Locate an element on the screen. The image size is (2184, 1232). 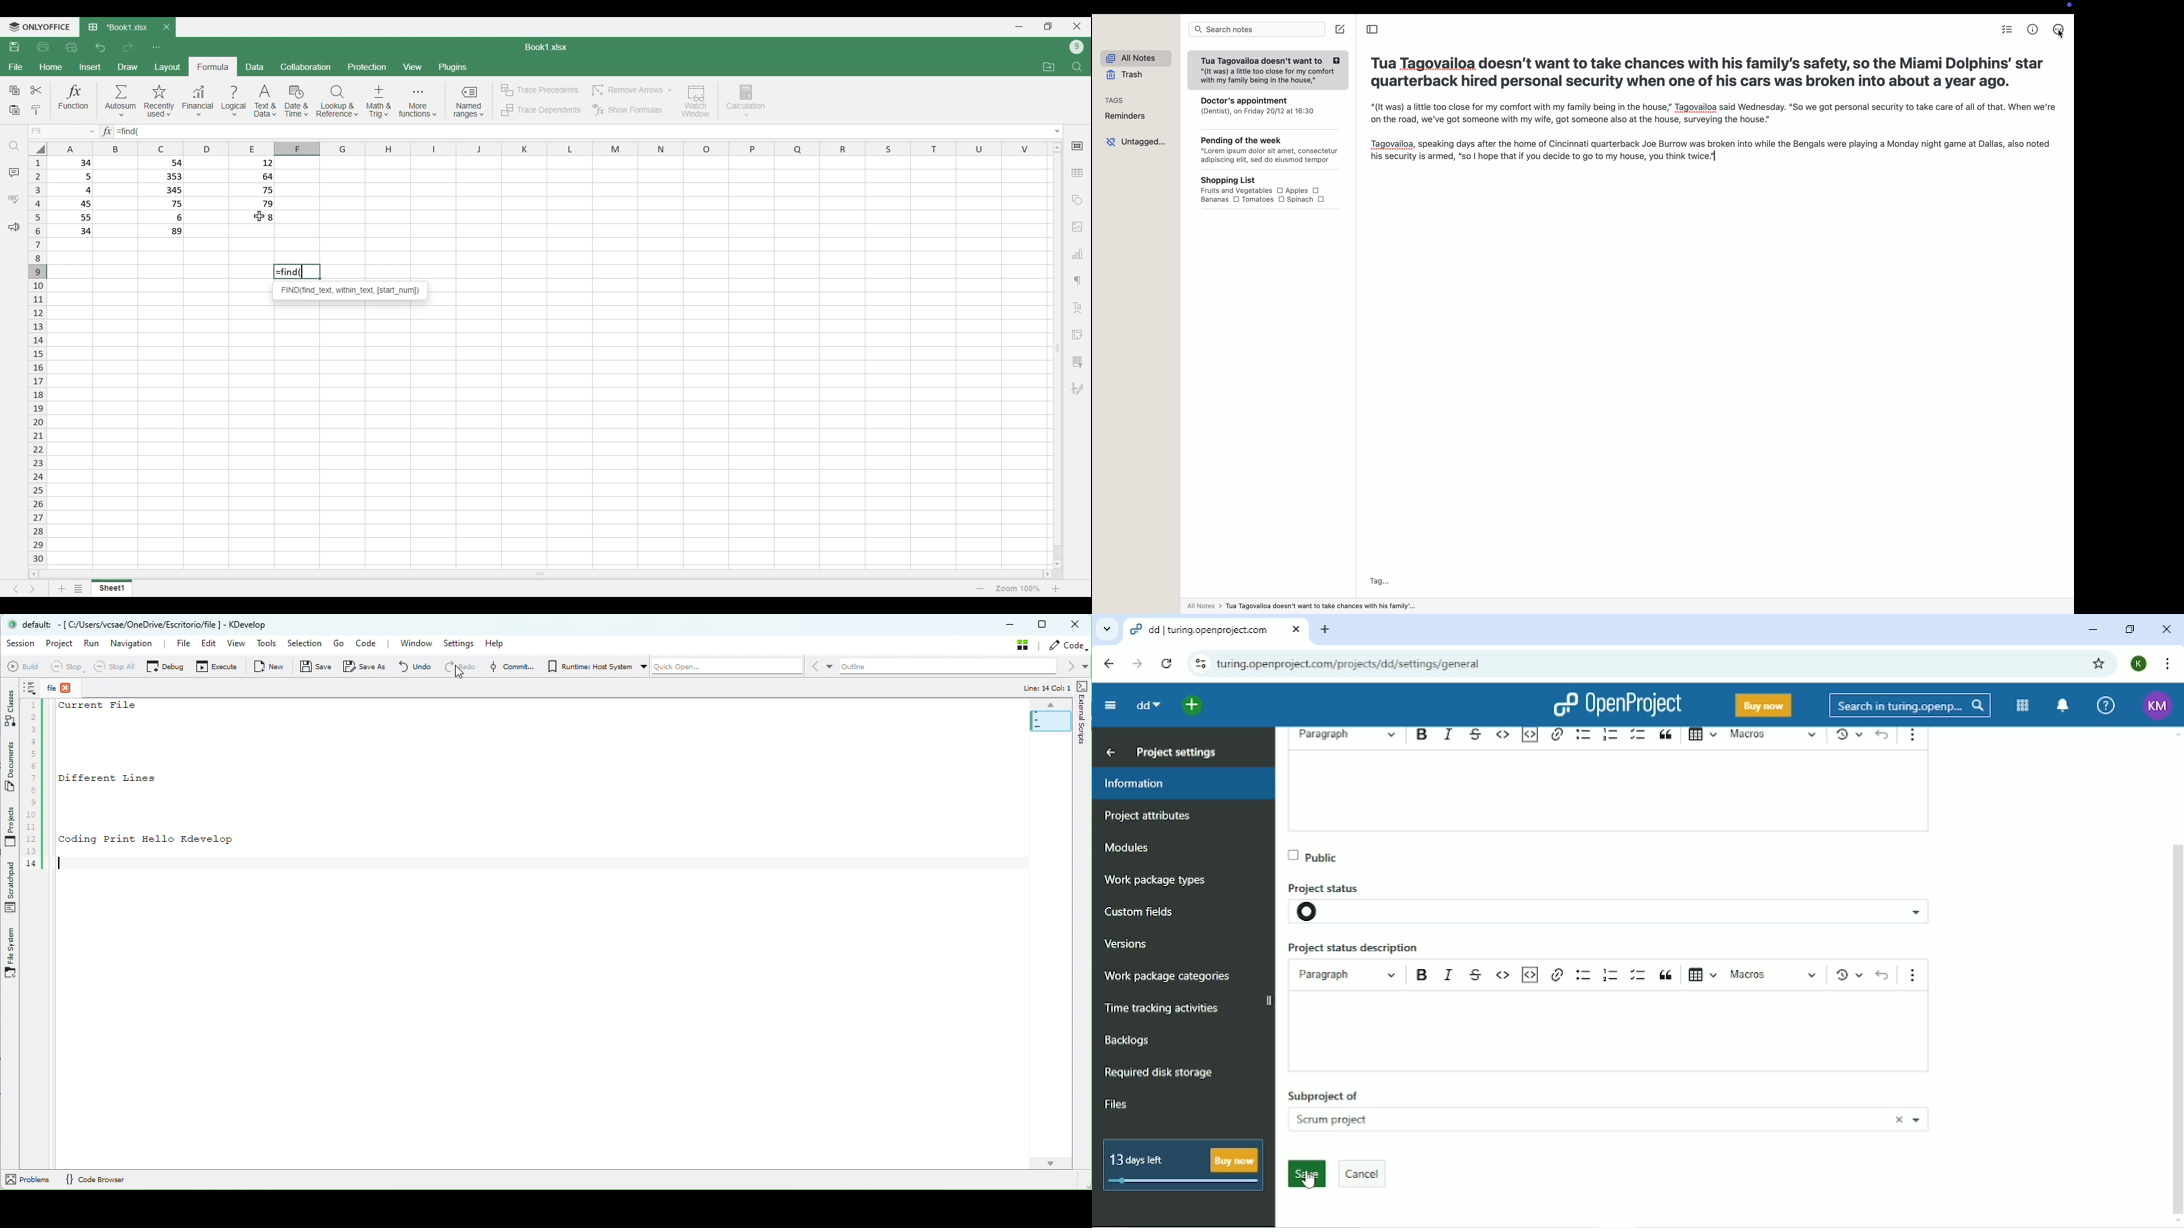
Filled cells is located at coordinates (74, 197).